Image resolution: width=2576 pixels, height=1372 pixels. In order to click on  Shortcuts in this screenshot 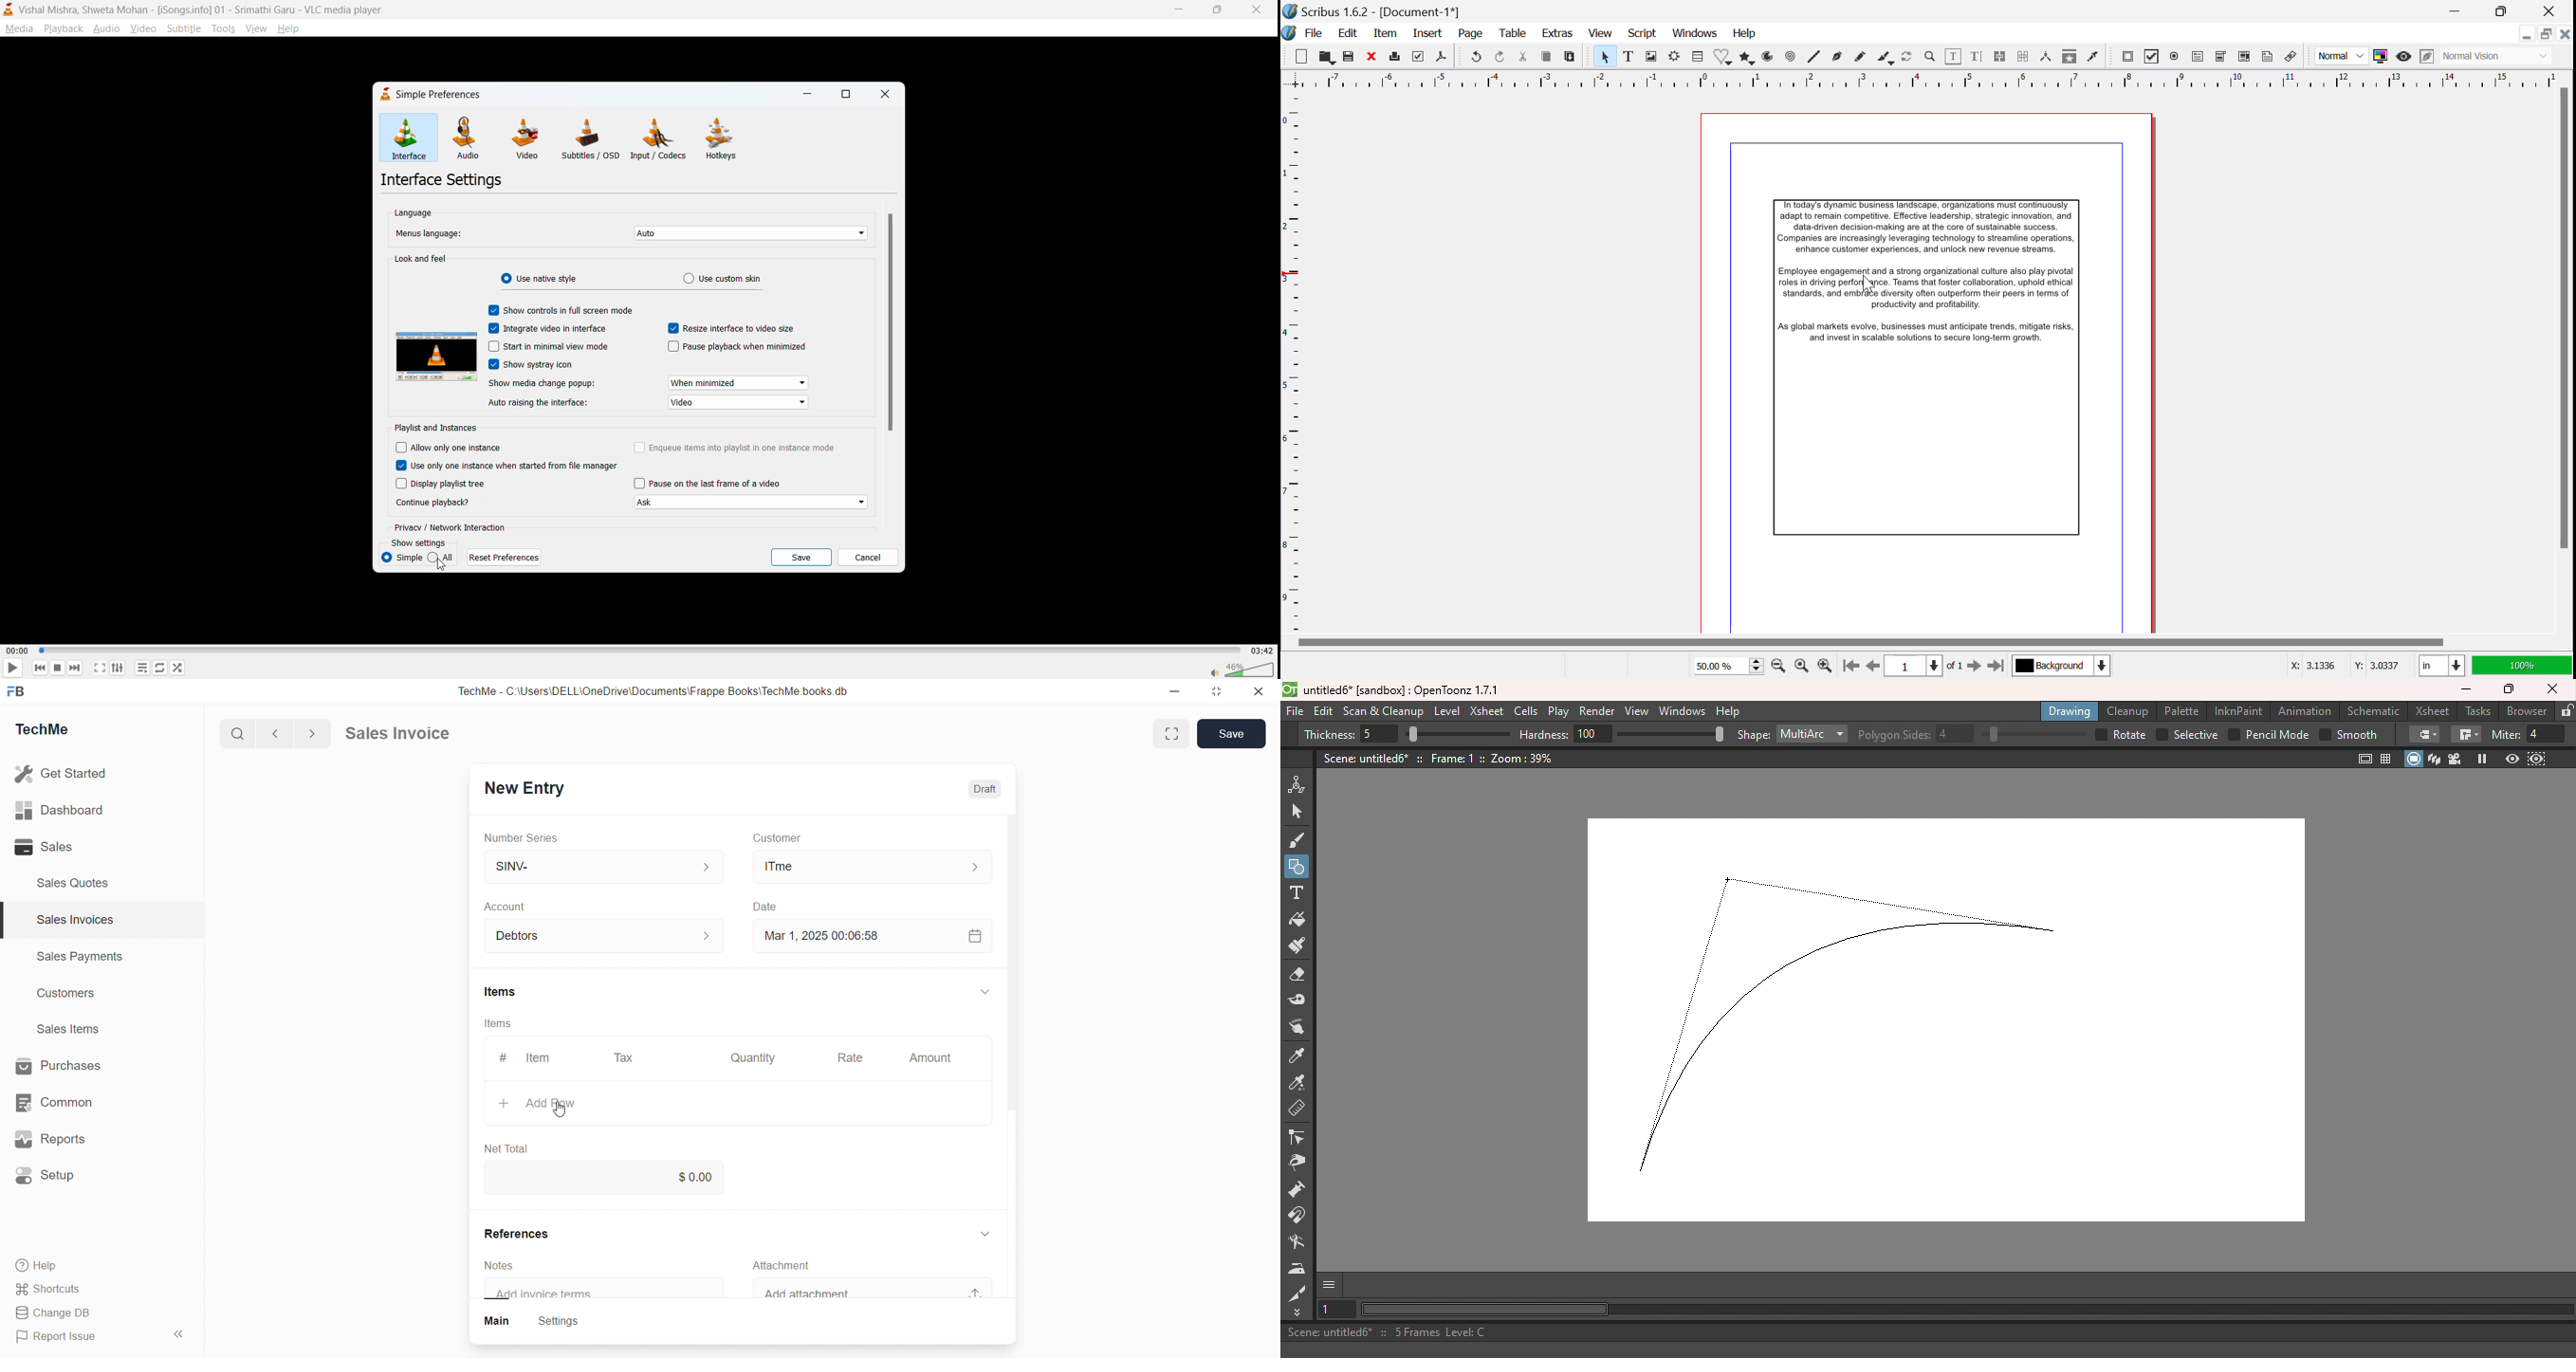, I will do `click(53, 1290)`.